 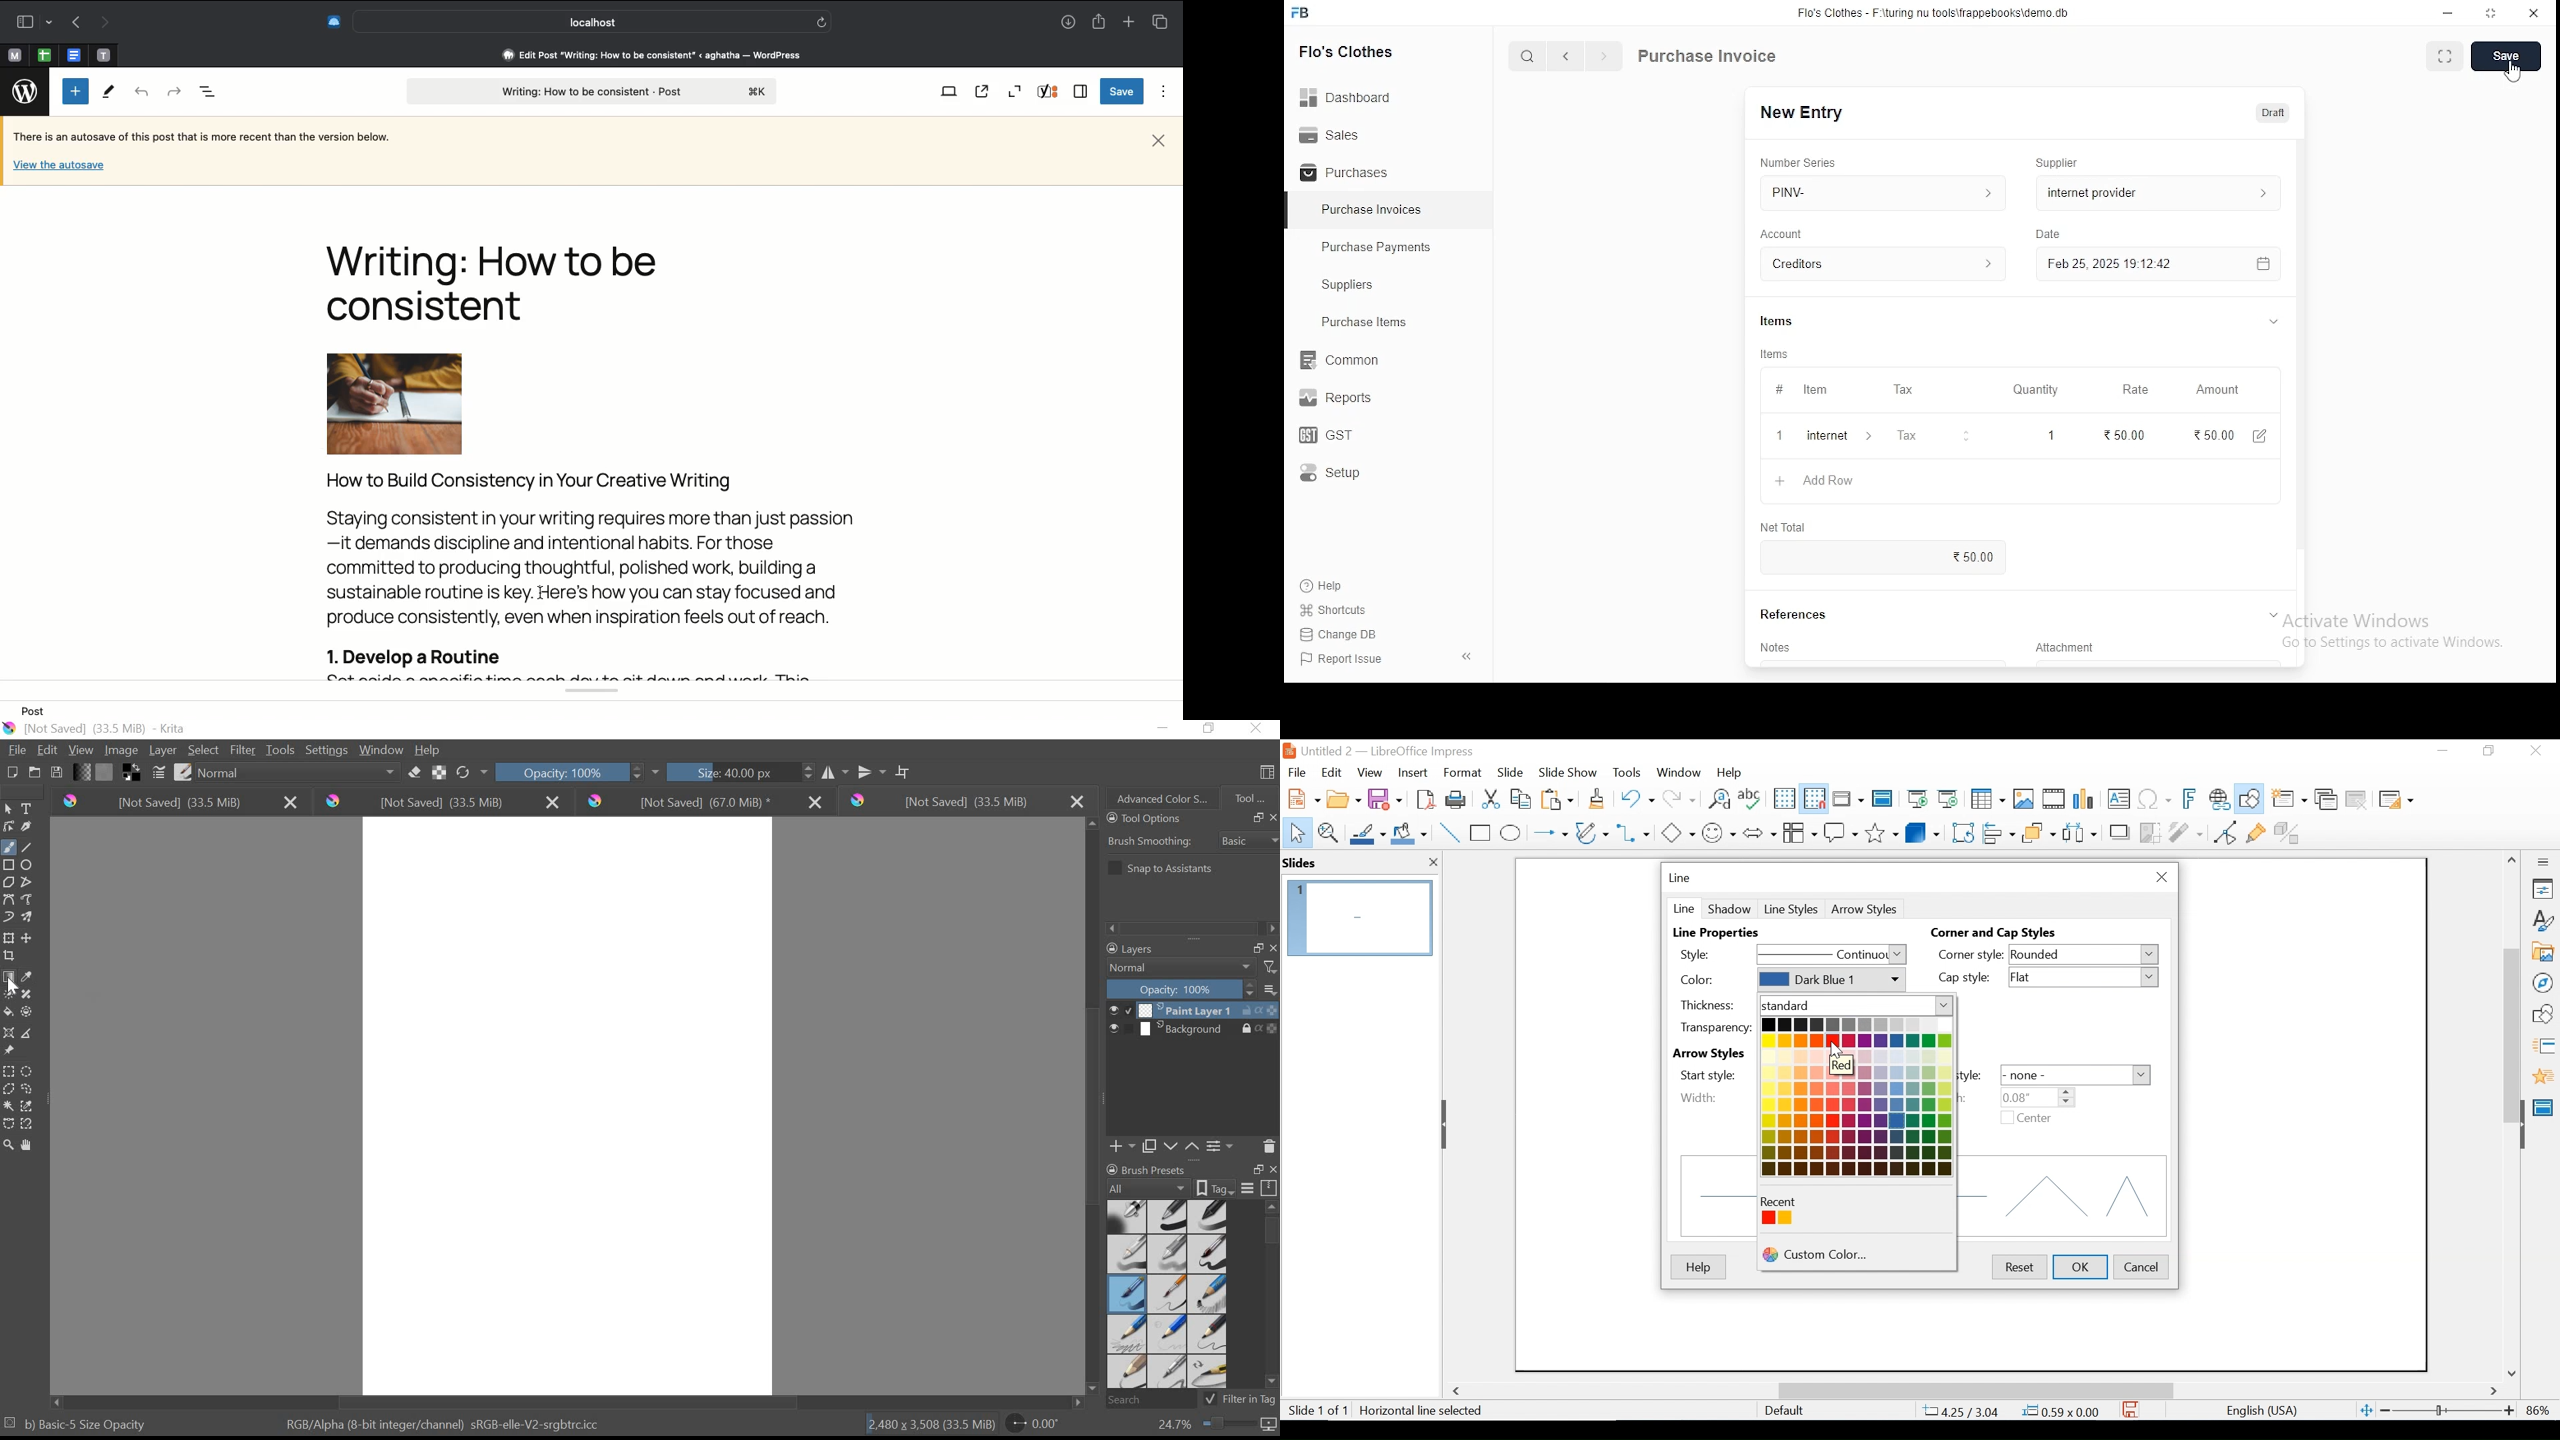 I want to click on draft, so click(x=2273, y=112).